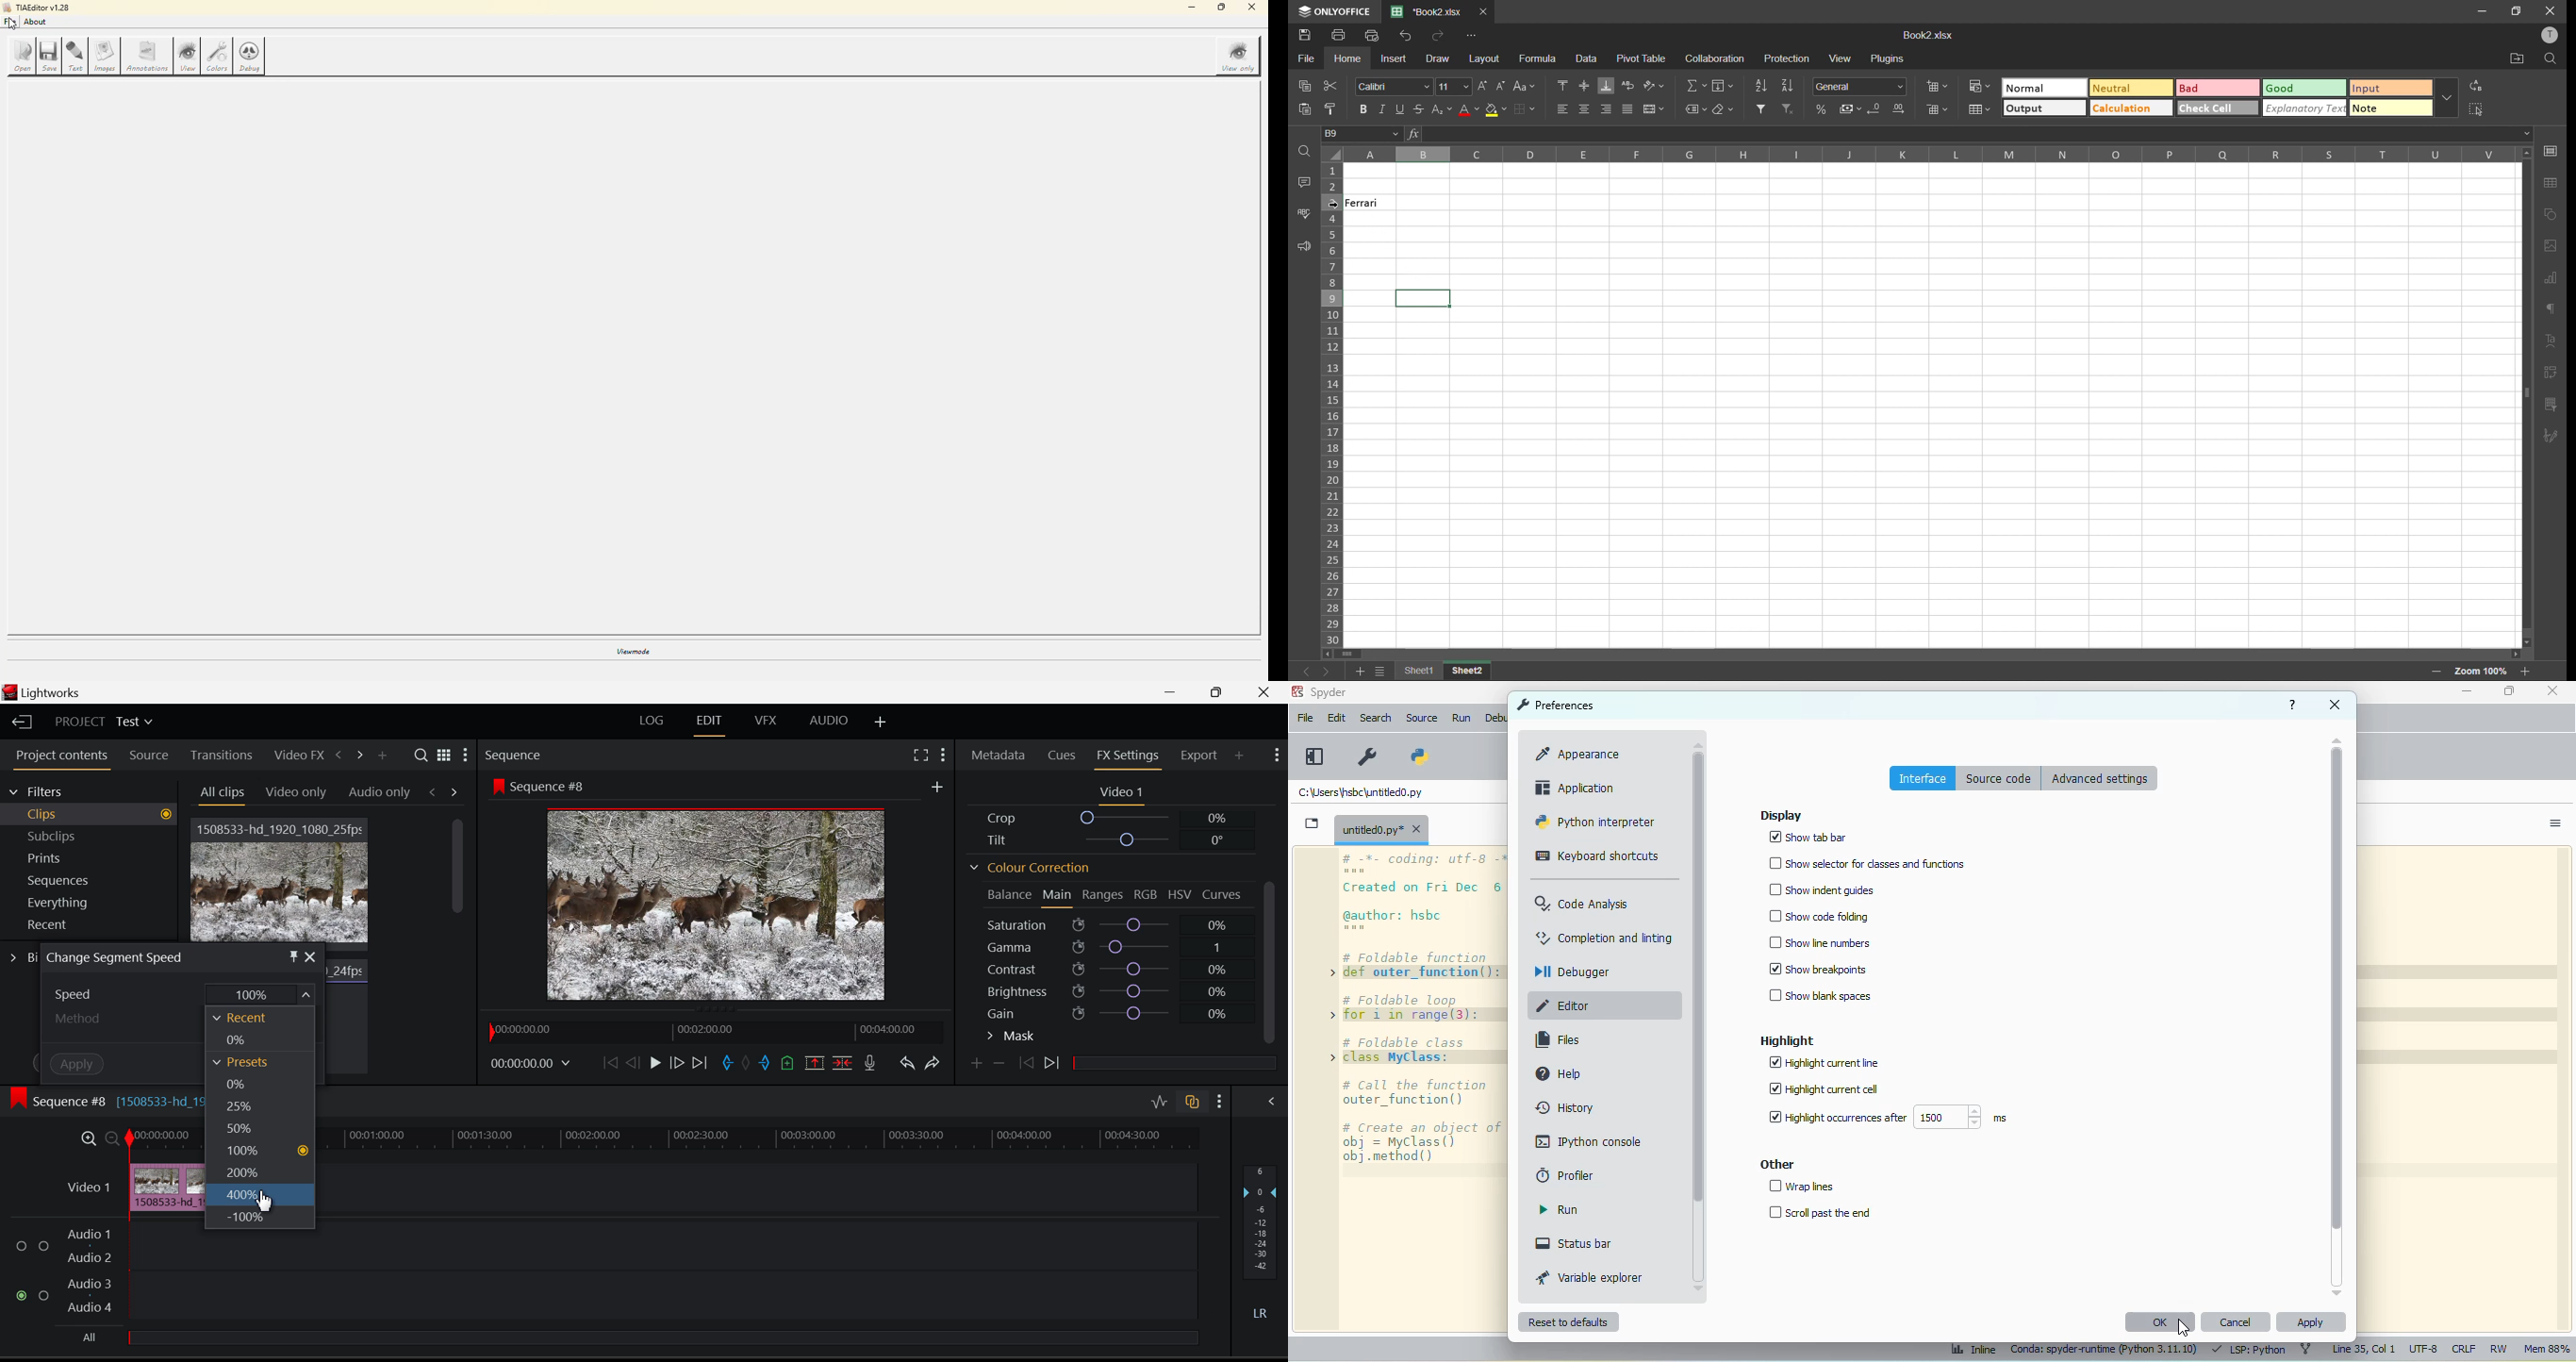 The width and height of the screenshot is (2576, 1372). What do you see at coordinates (119, 959) in the screenshot?
I see `Window Title` at bounding box center [119, 959].